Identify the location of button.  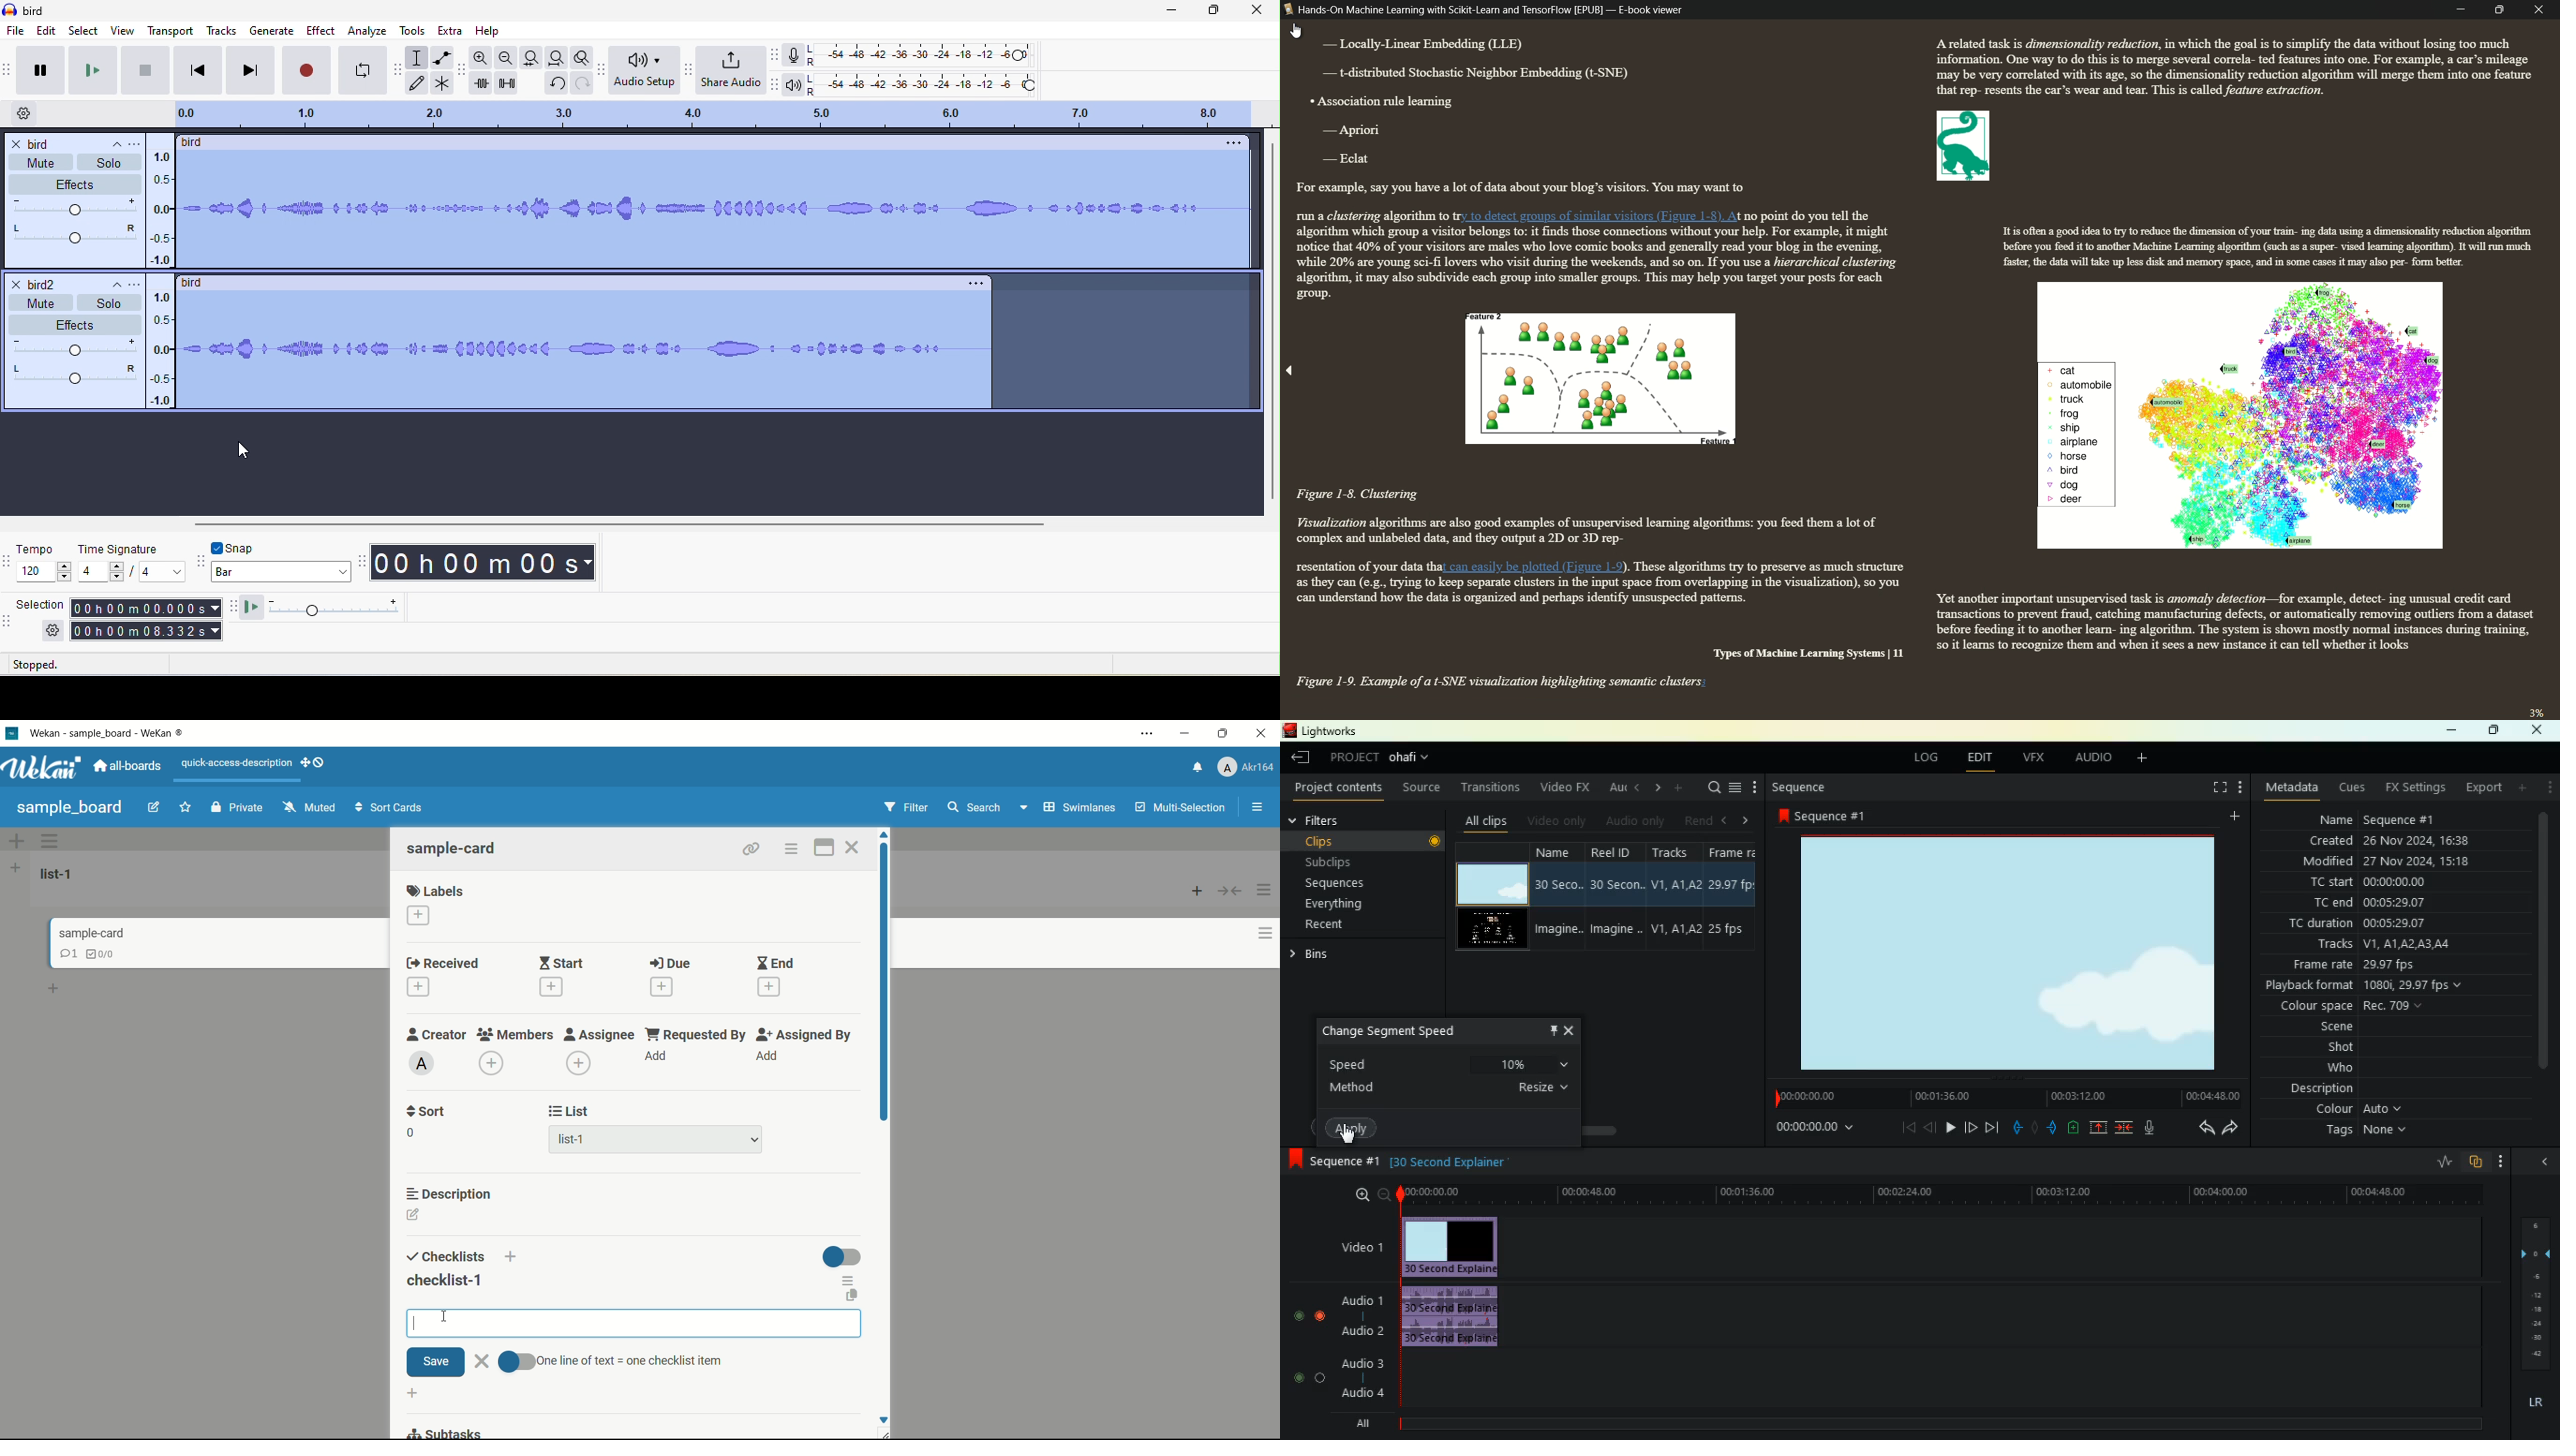
(1233, 890).